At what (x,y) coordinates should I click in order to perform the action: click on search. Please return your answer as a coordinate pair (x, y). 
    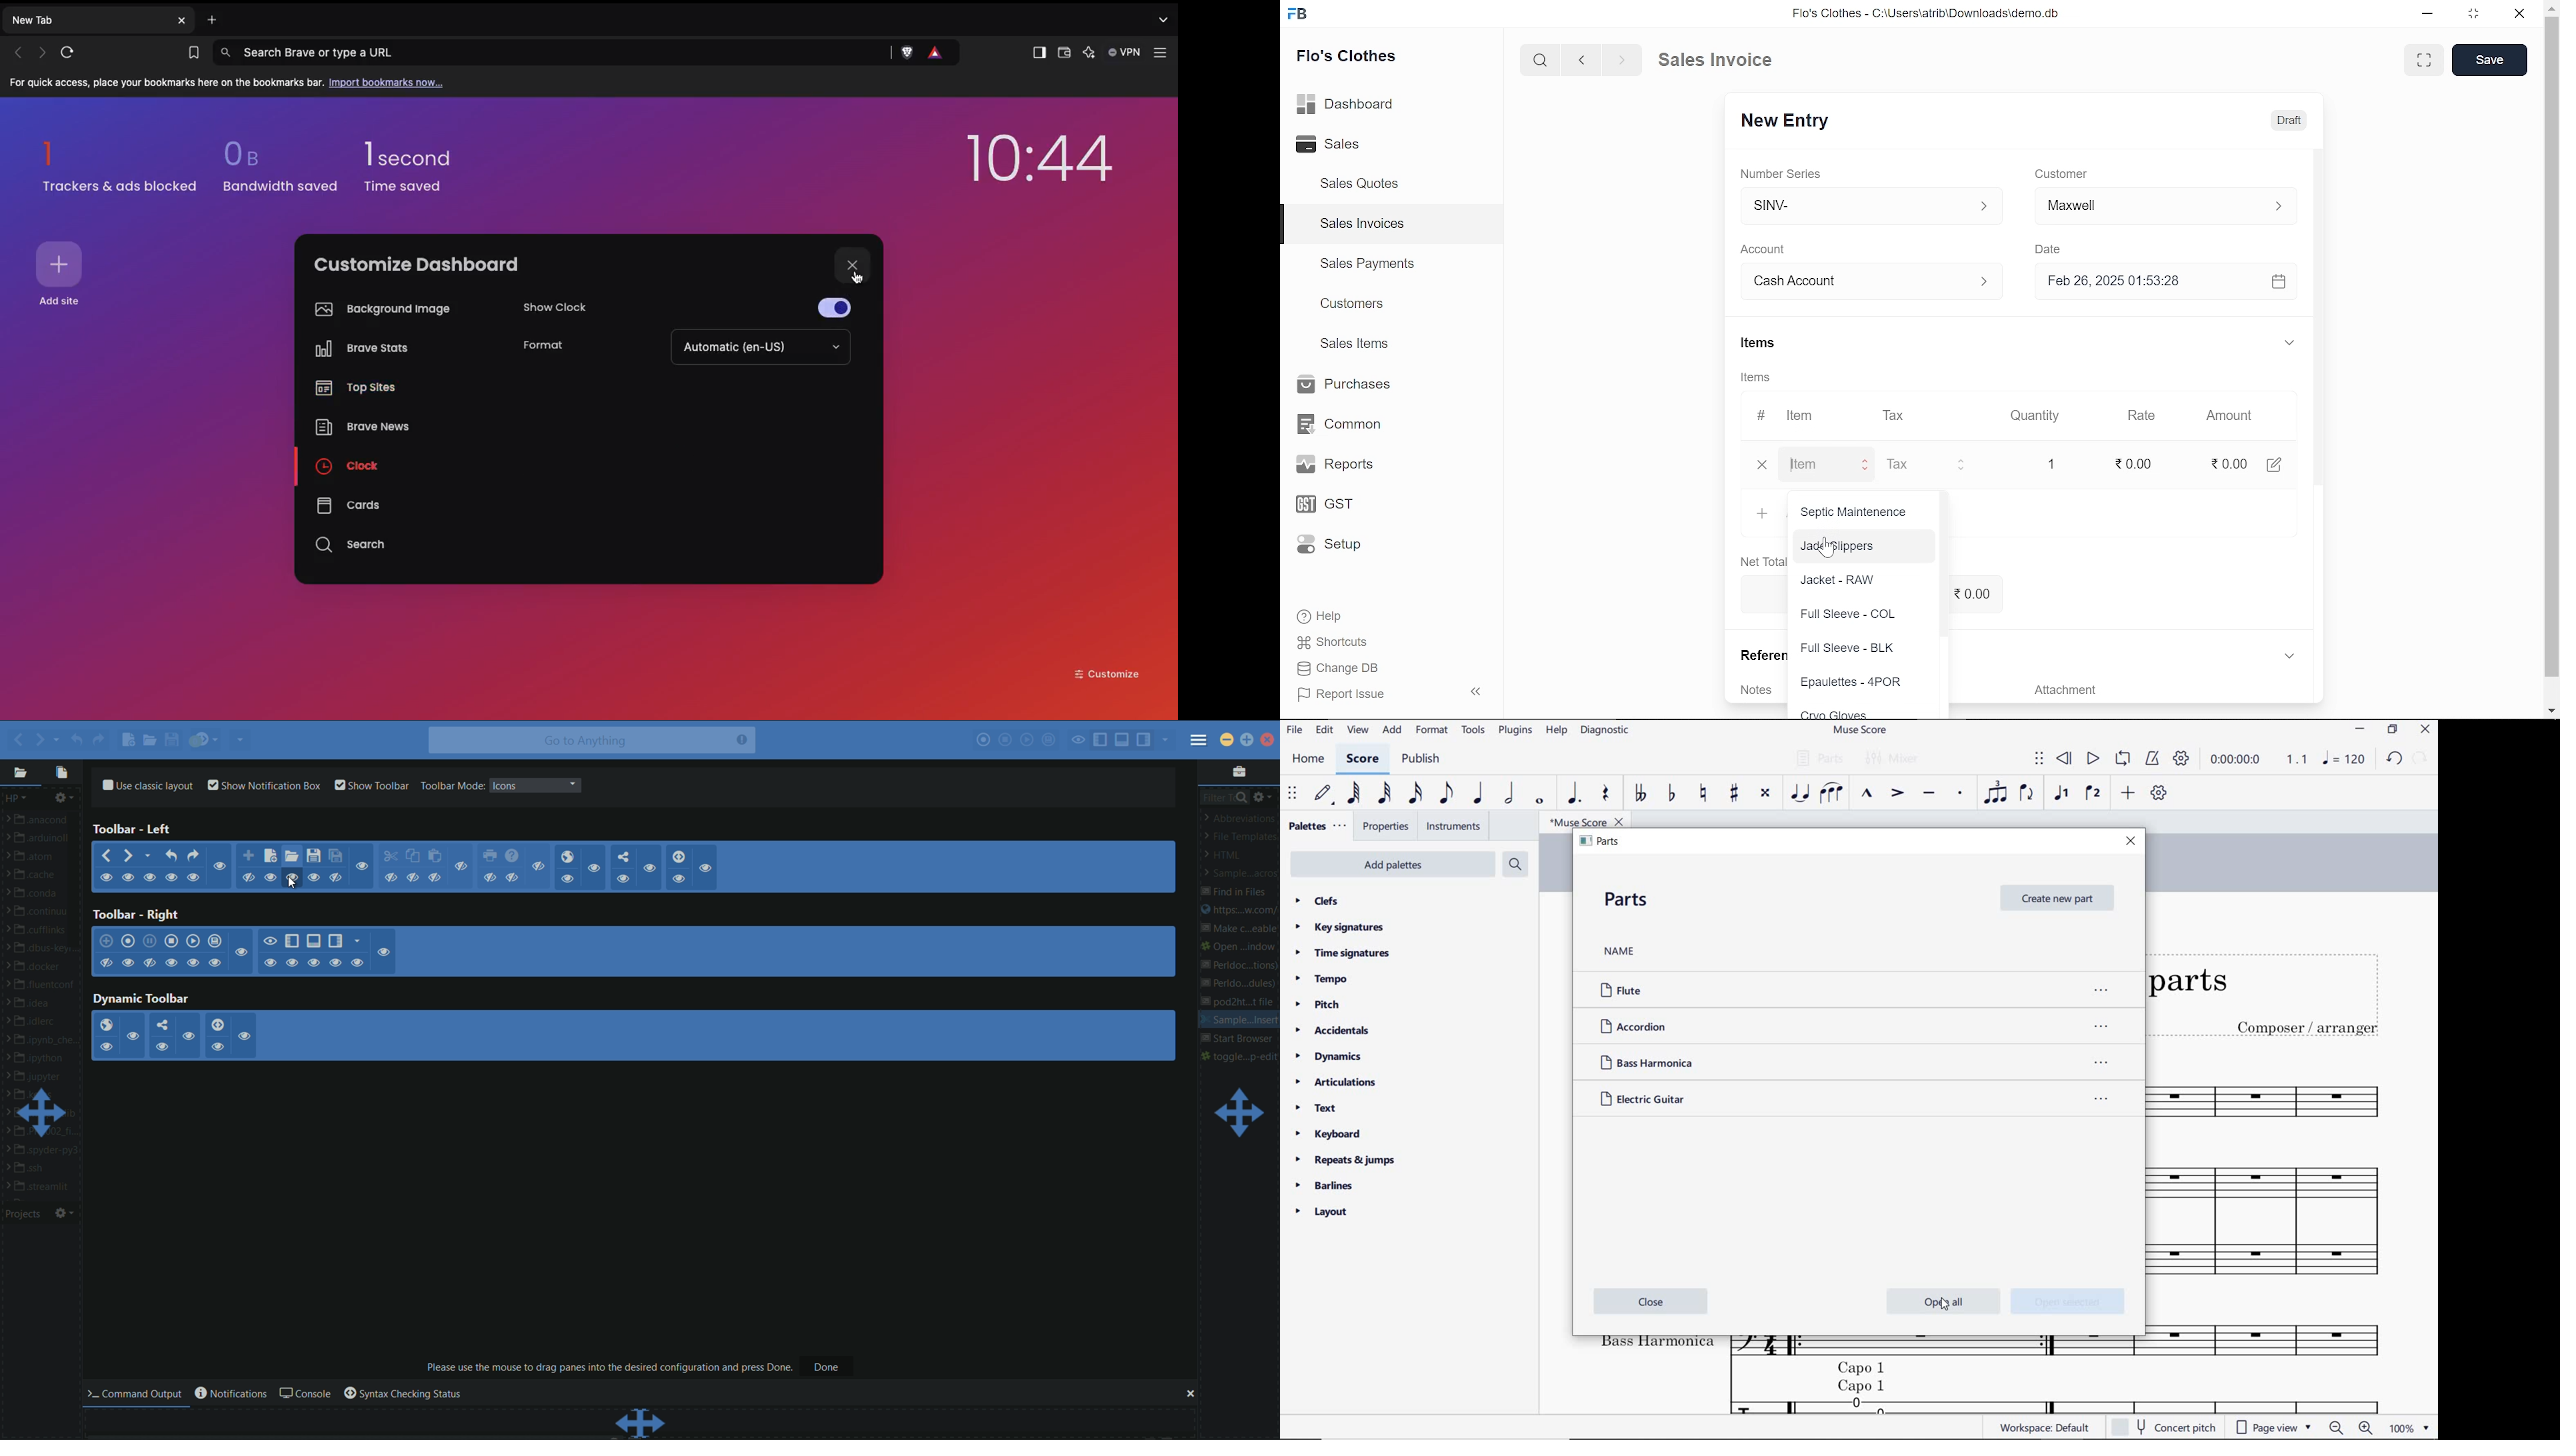
    Looking at the image, I should click on (1542, 59).